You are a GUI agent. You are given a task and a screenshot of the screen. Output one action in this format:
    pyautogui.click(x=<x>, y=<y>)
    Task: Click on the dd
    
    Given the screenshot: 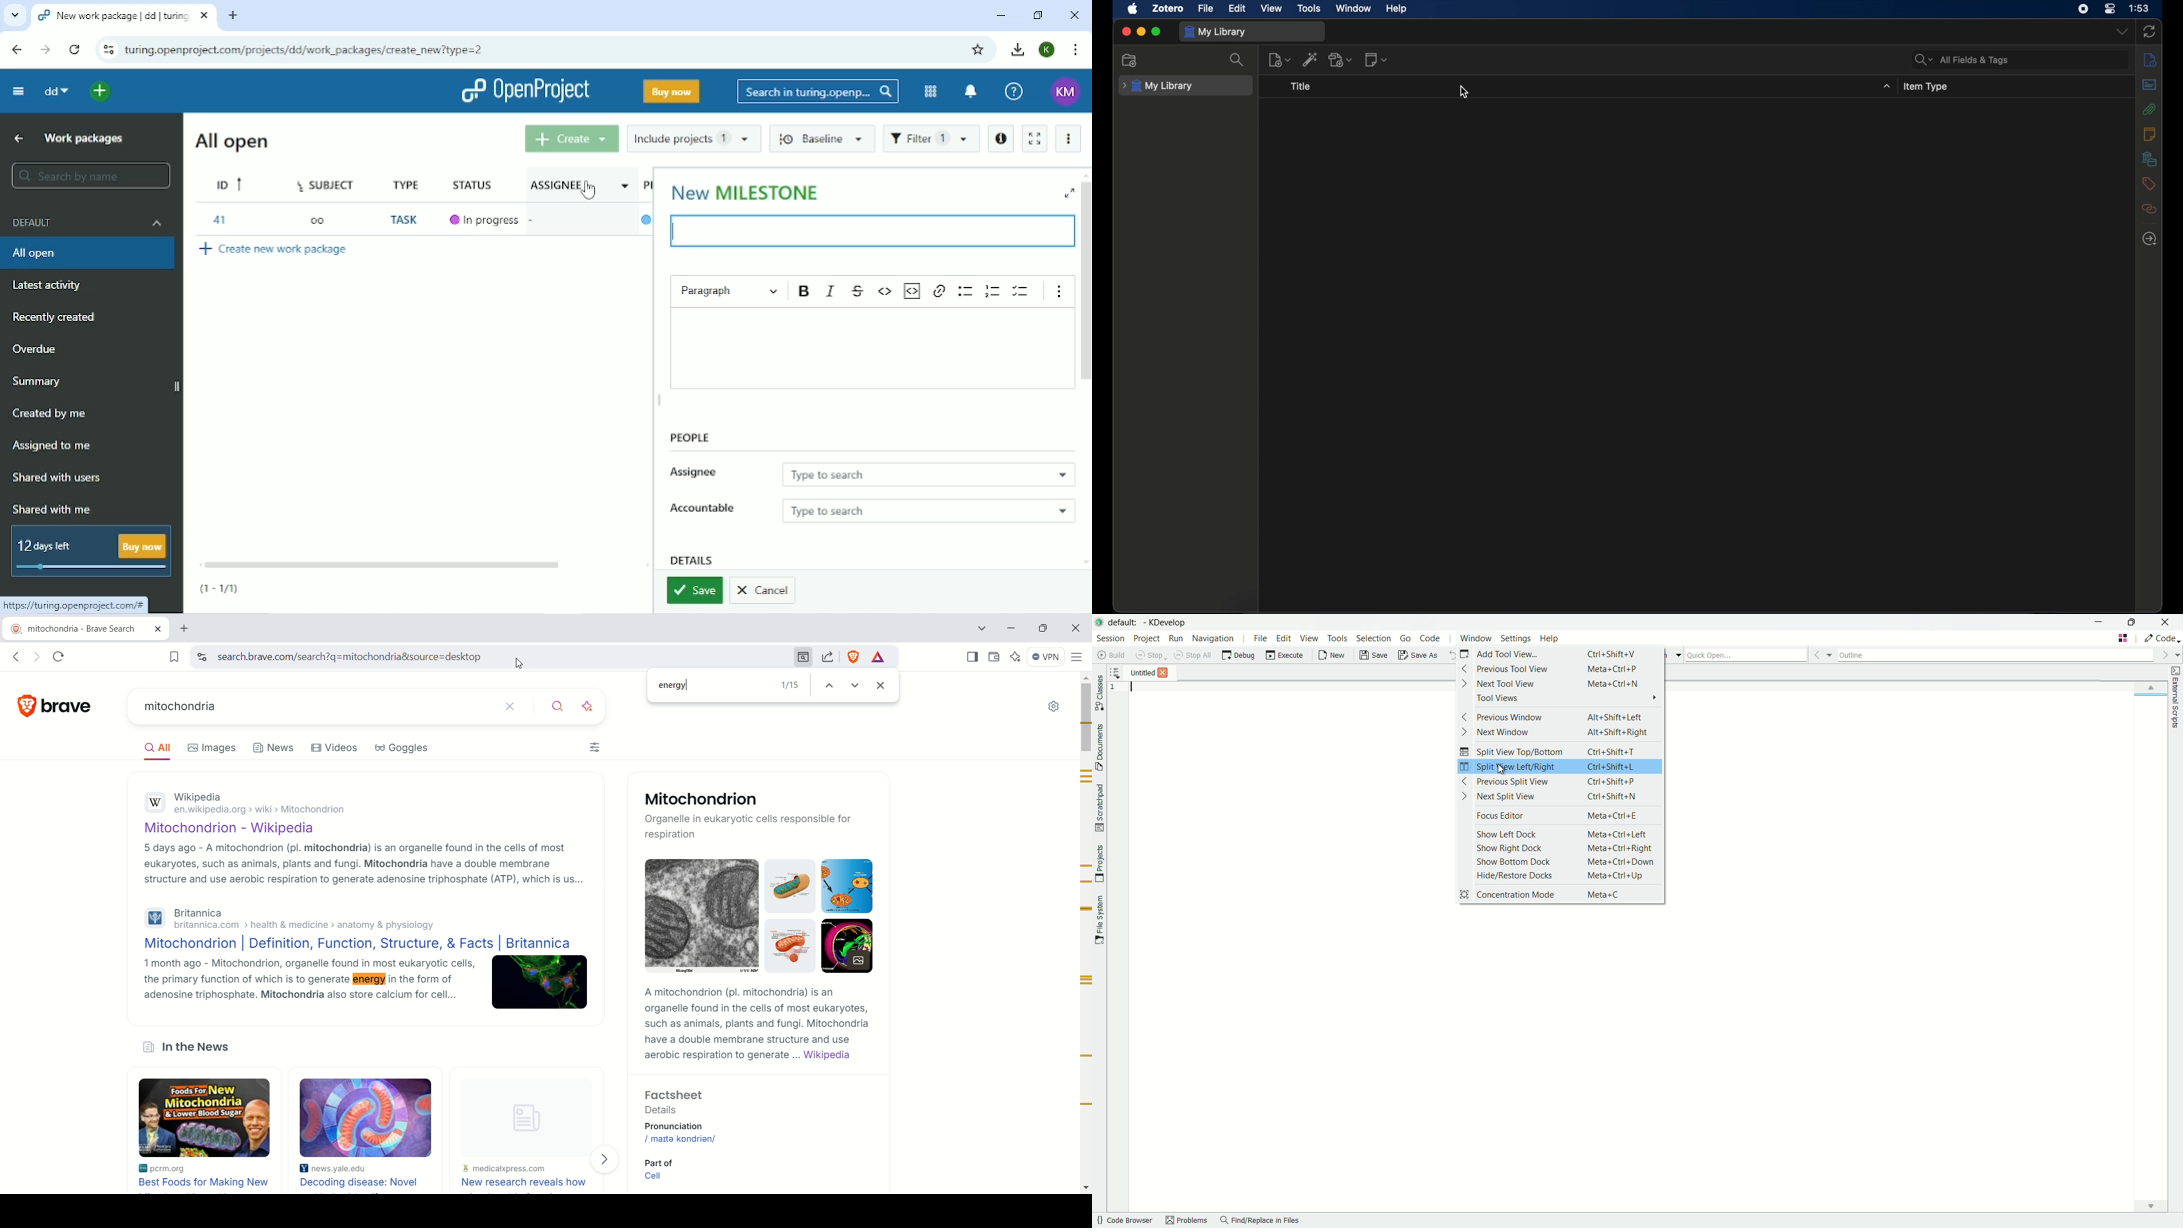 What is the action you would take?
    pyautogui.click(x=57, y=91)
    